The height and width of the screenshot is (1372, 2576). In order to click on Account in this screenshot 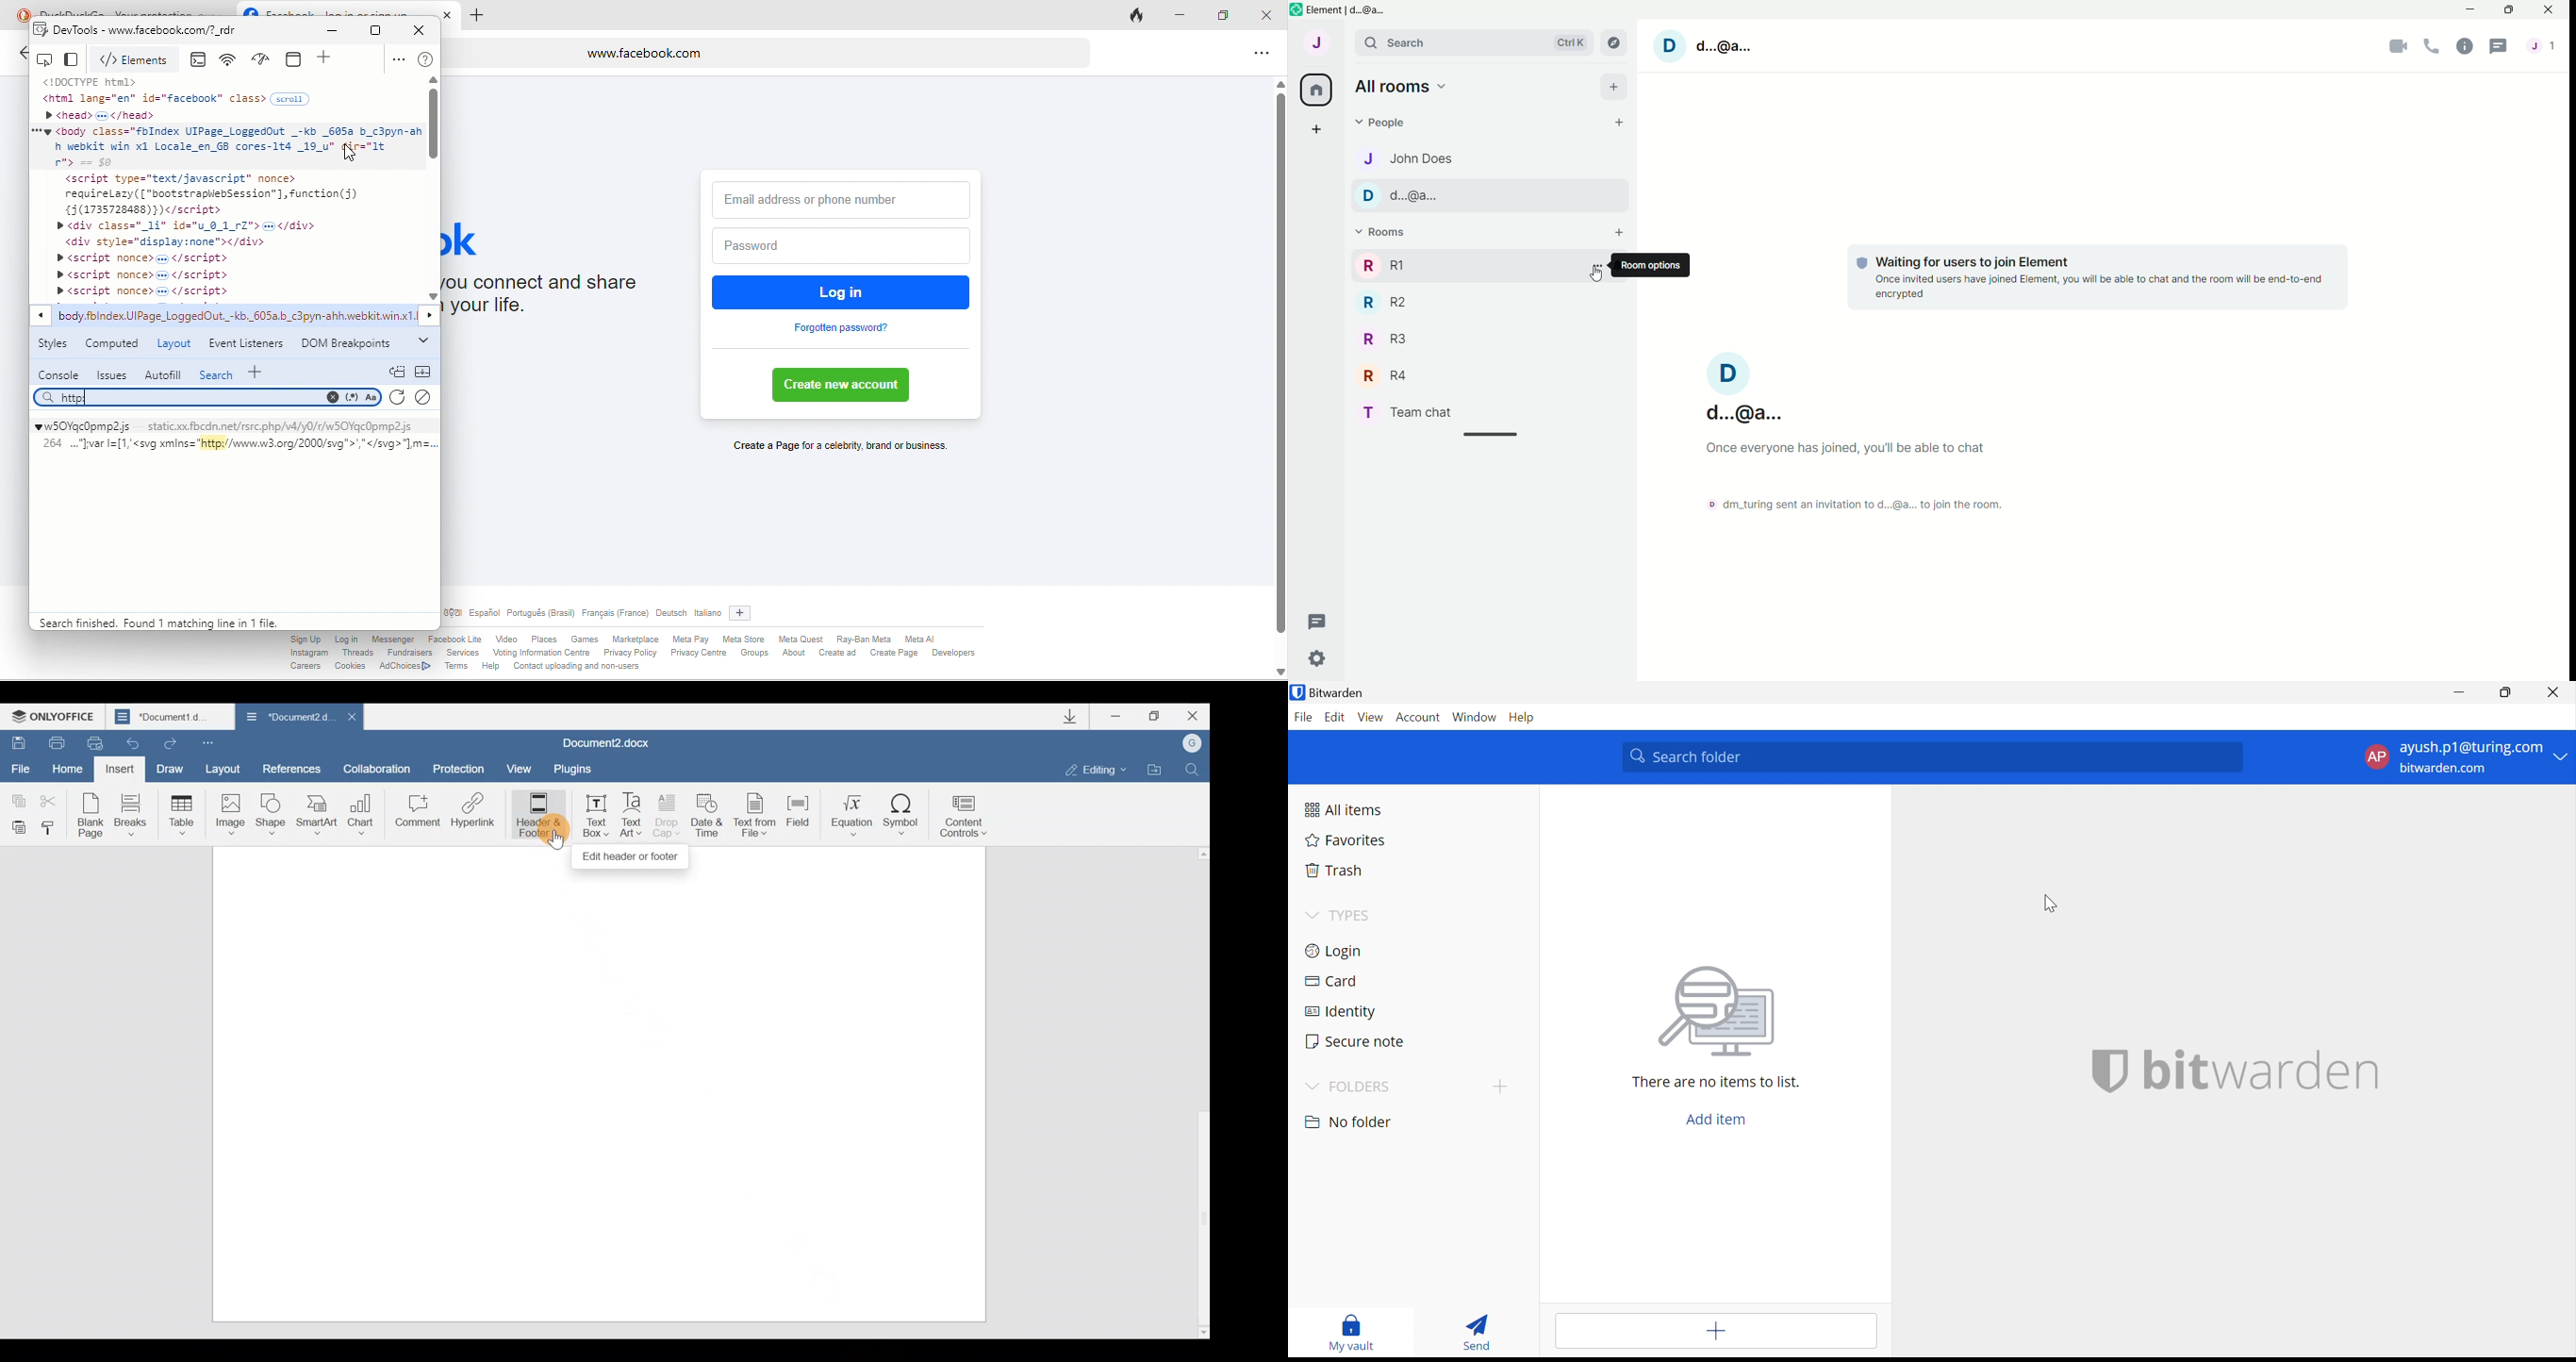, I will do `click(1417, 718)`.